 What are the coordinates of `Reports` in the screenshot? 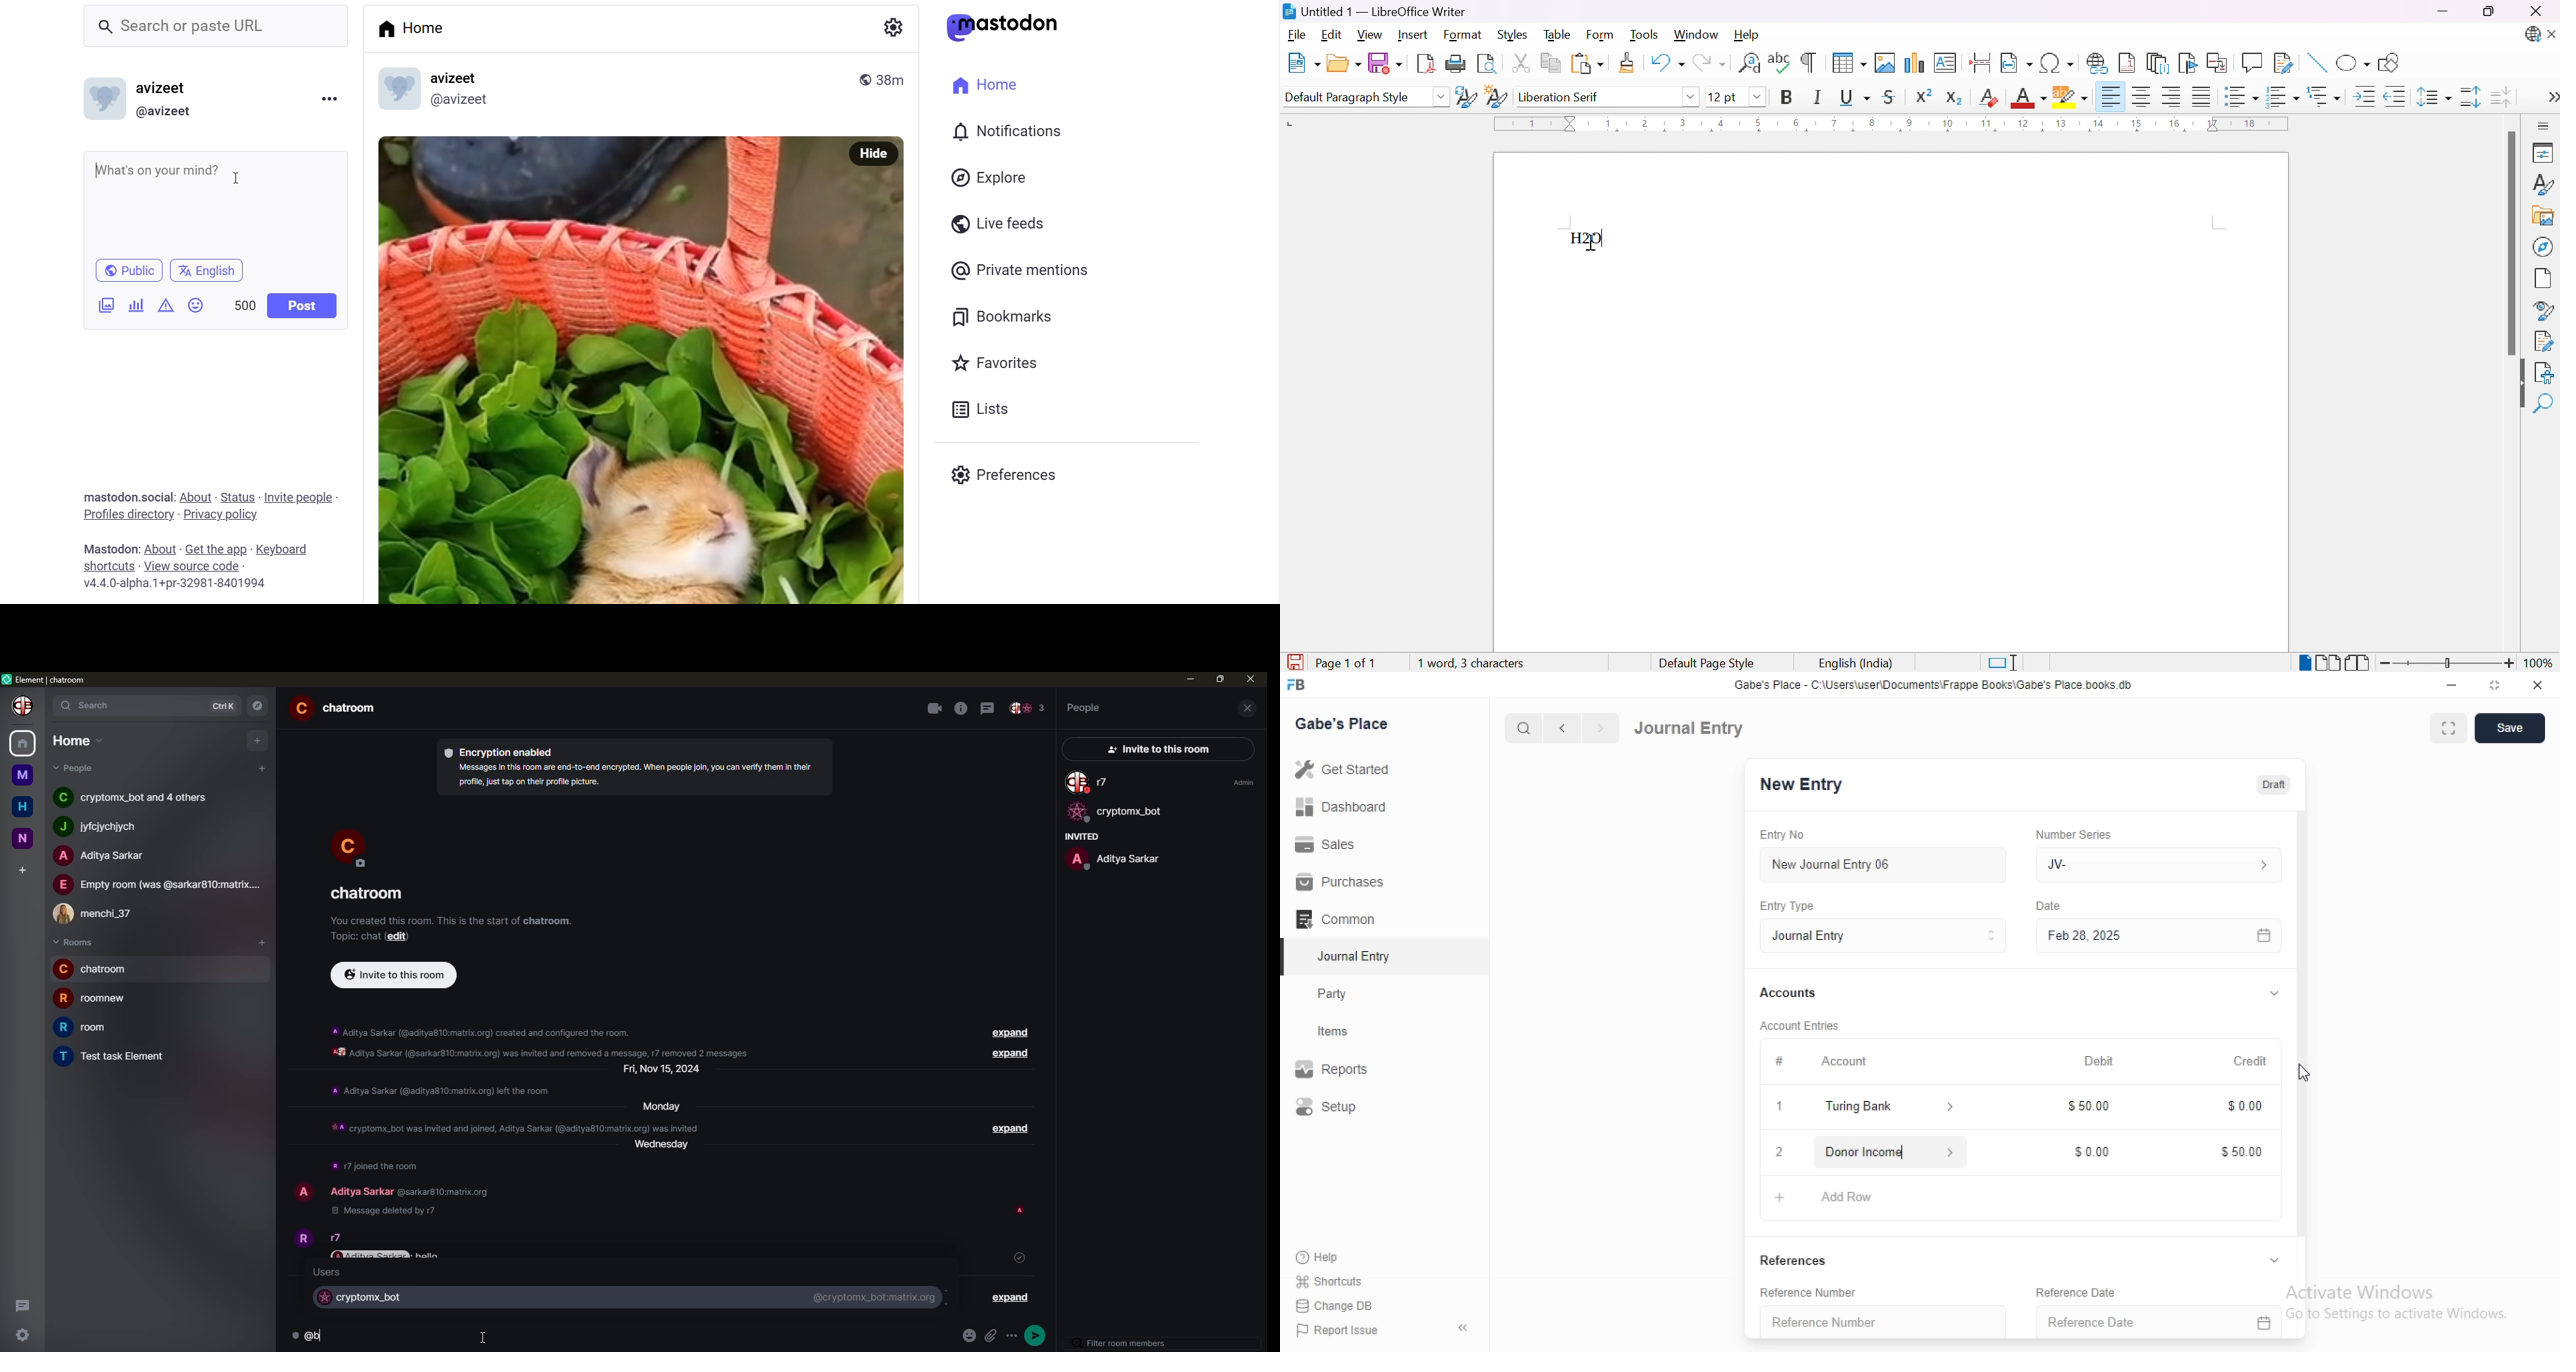 It's located at (1345, 1071).